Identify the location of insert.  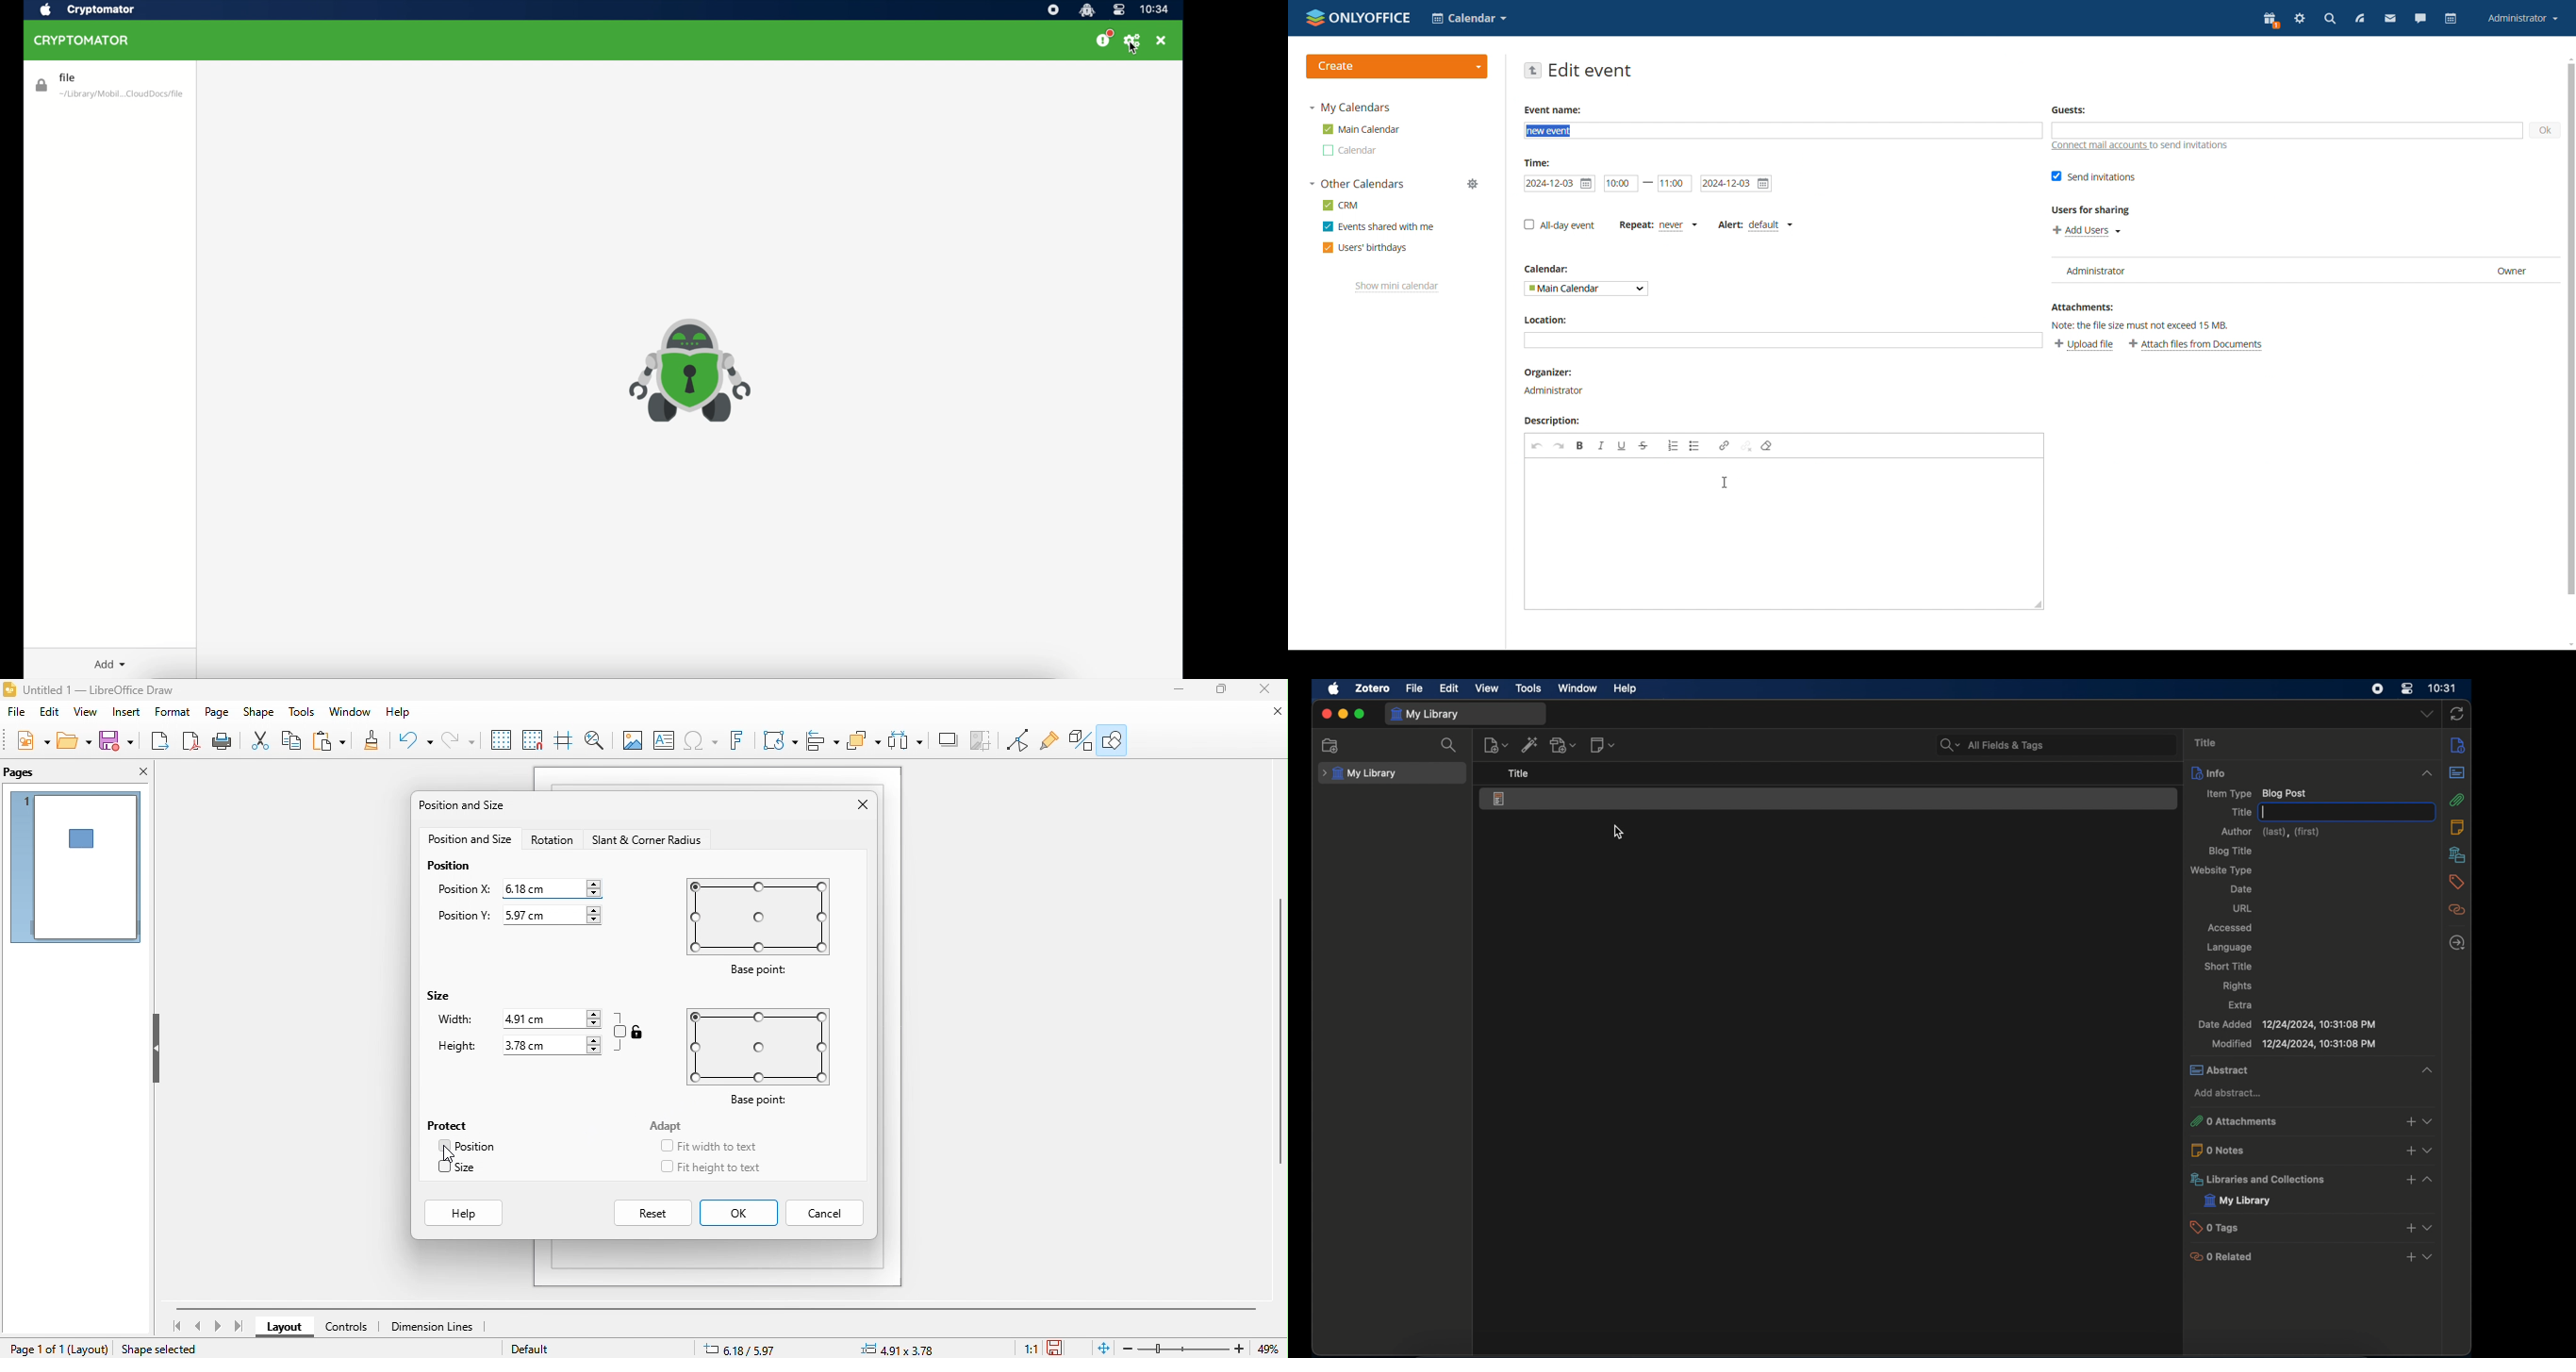
(129, 714).